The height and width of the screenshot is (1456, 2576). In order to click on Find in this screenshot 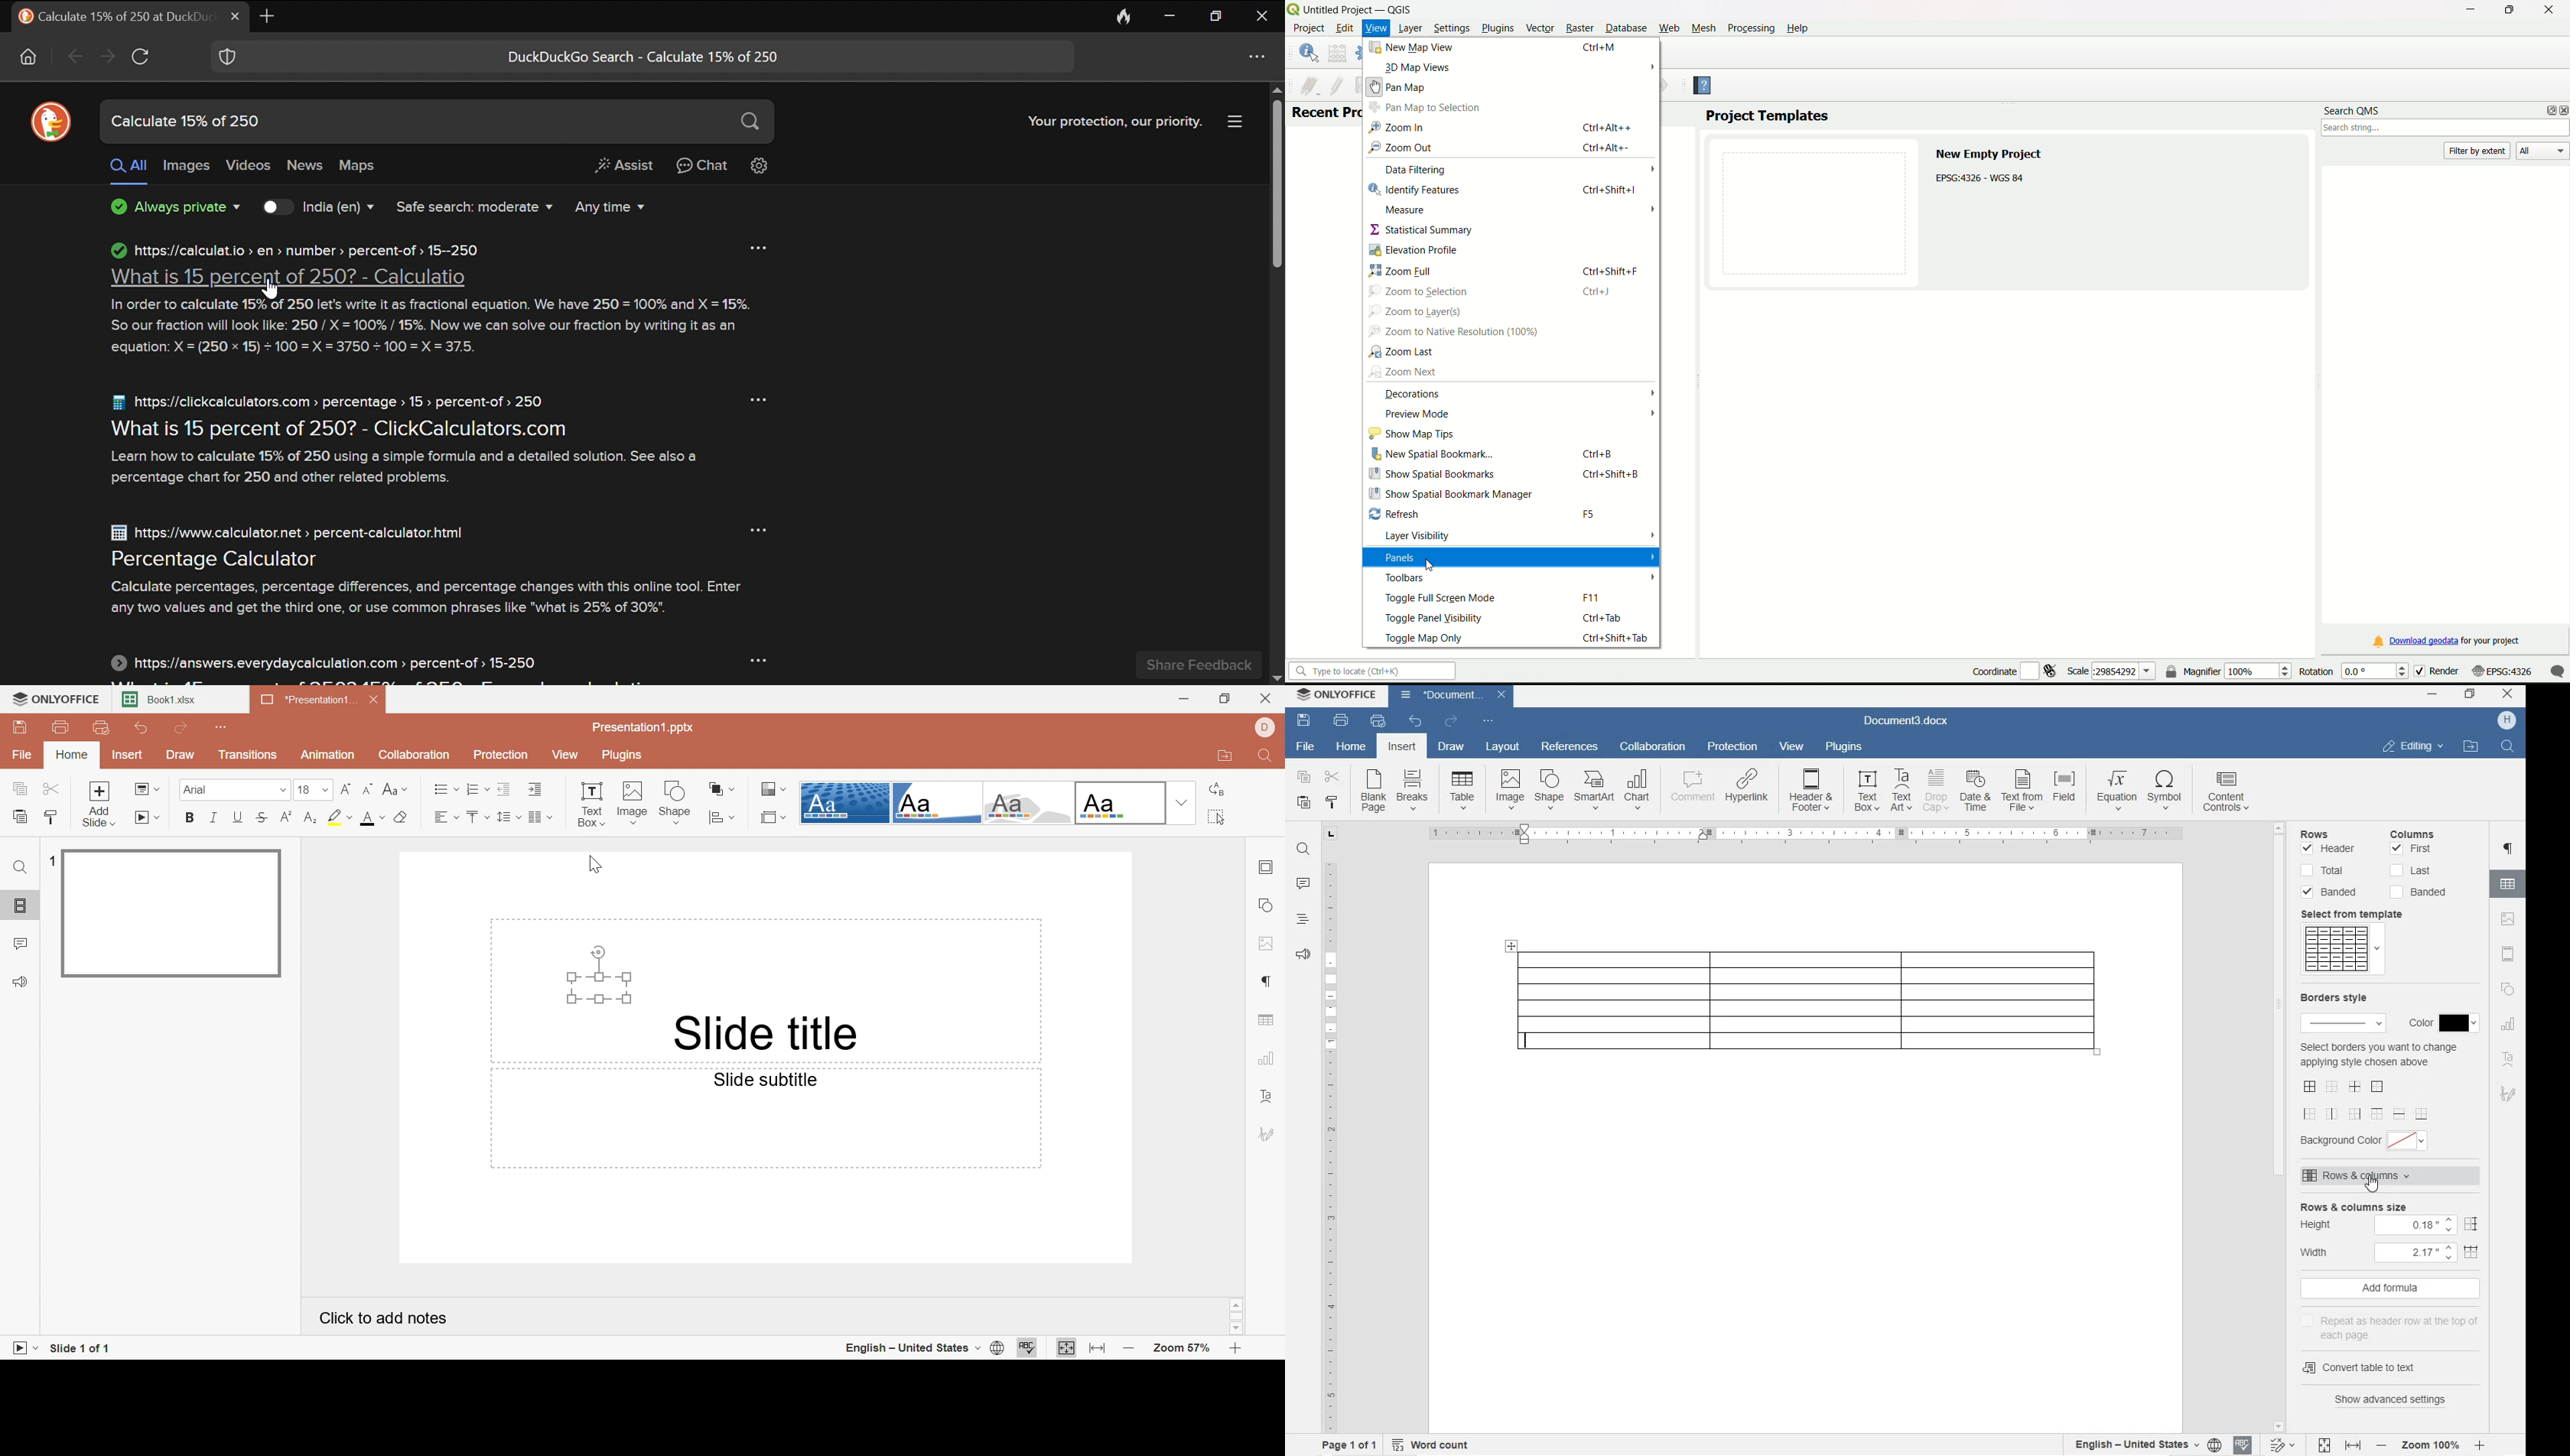, I will do `click(1268, 756)`.